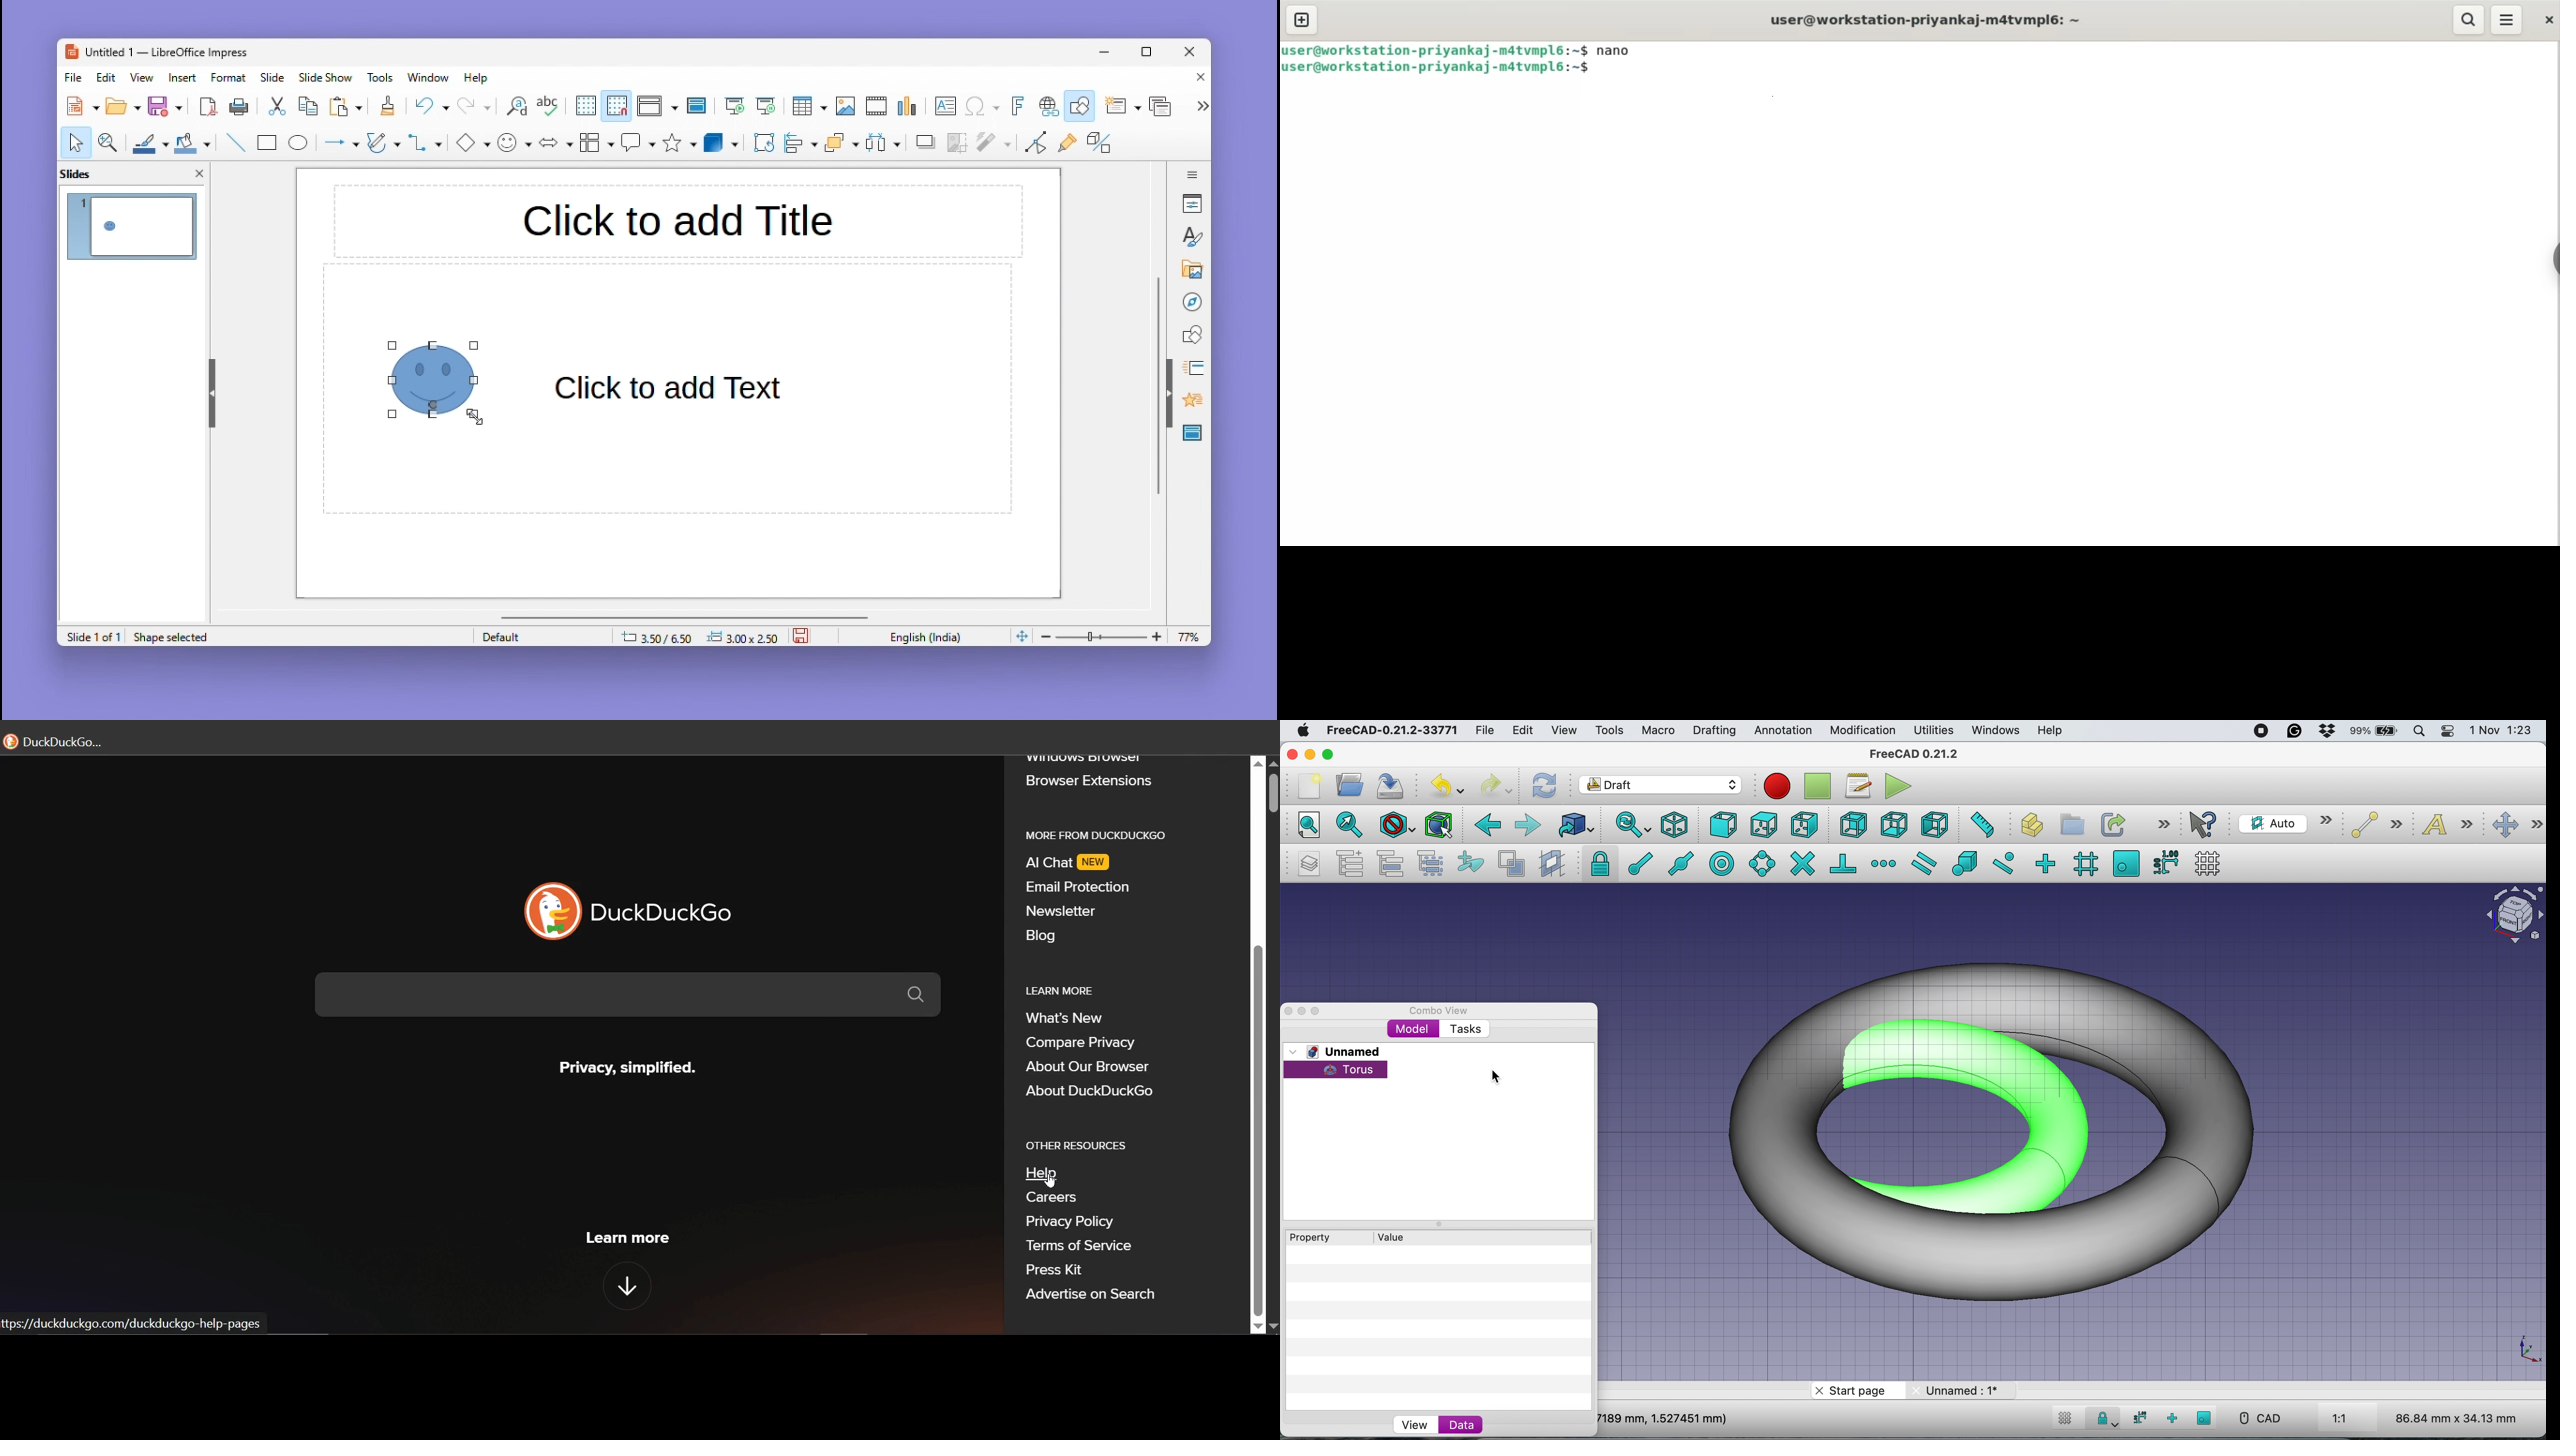  Describe the element at coordinates (2458, 1418) in the screenshot. I see `86.84 mm x 34.13 mm` at that location.